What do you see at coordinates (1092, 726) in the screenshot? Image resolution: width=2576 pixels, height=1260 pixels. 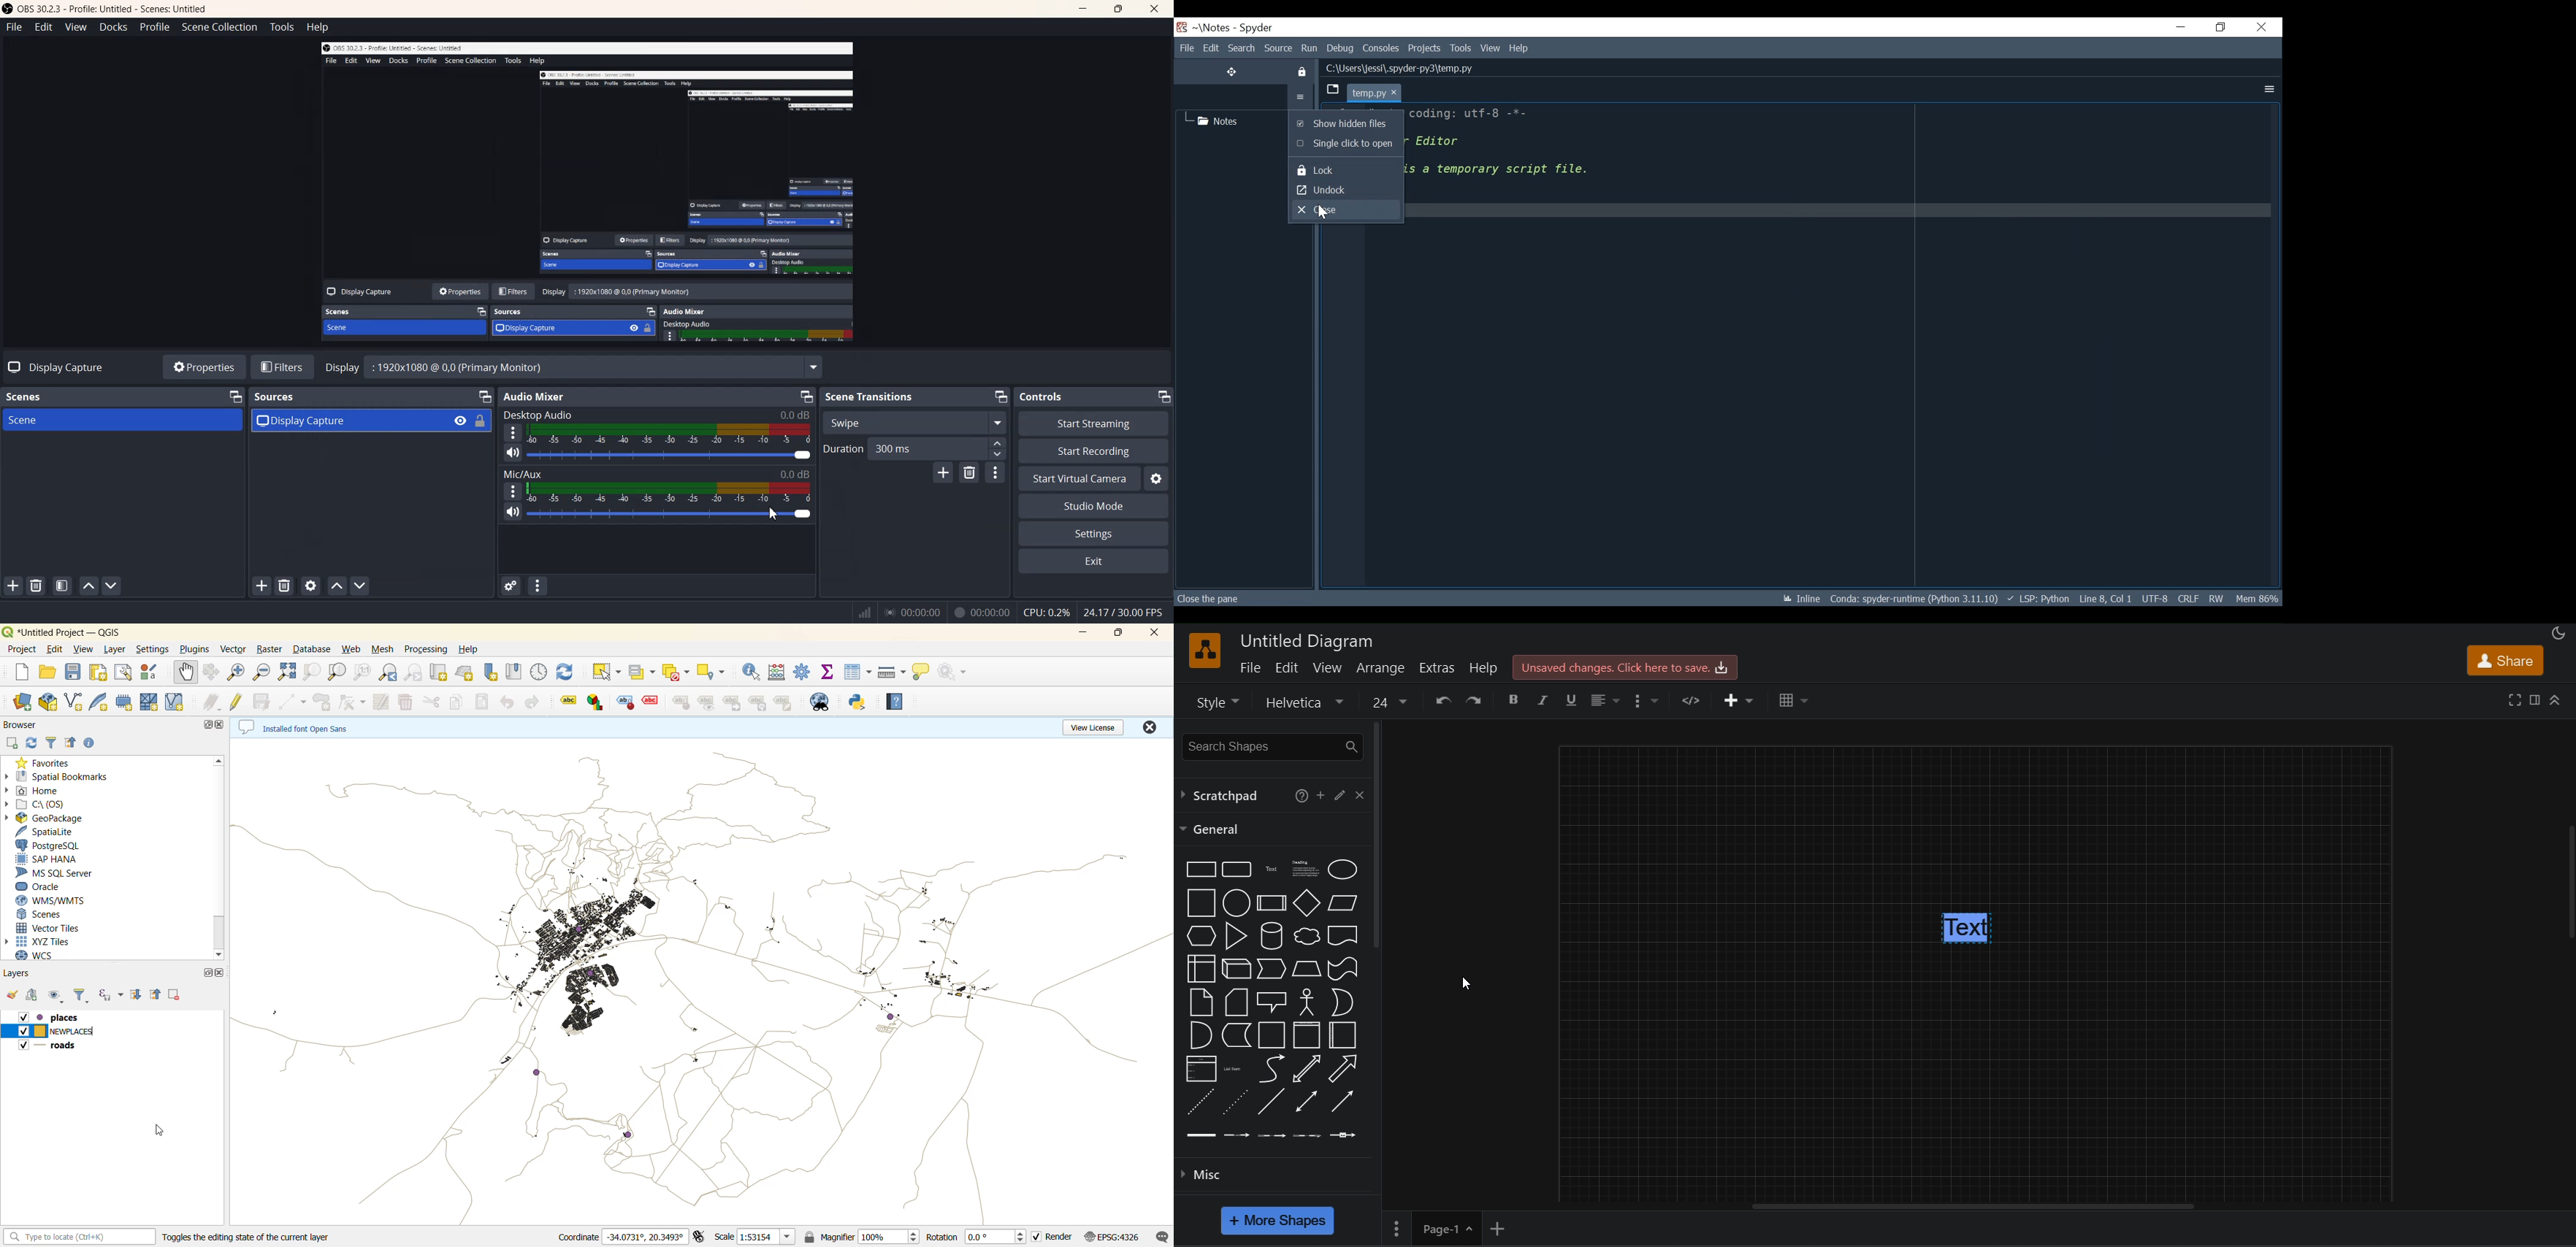 I see `view license` at bounding box center [1092, 726].